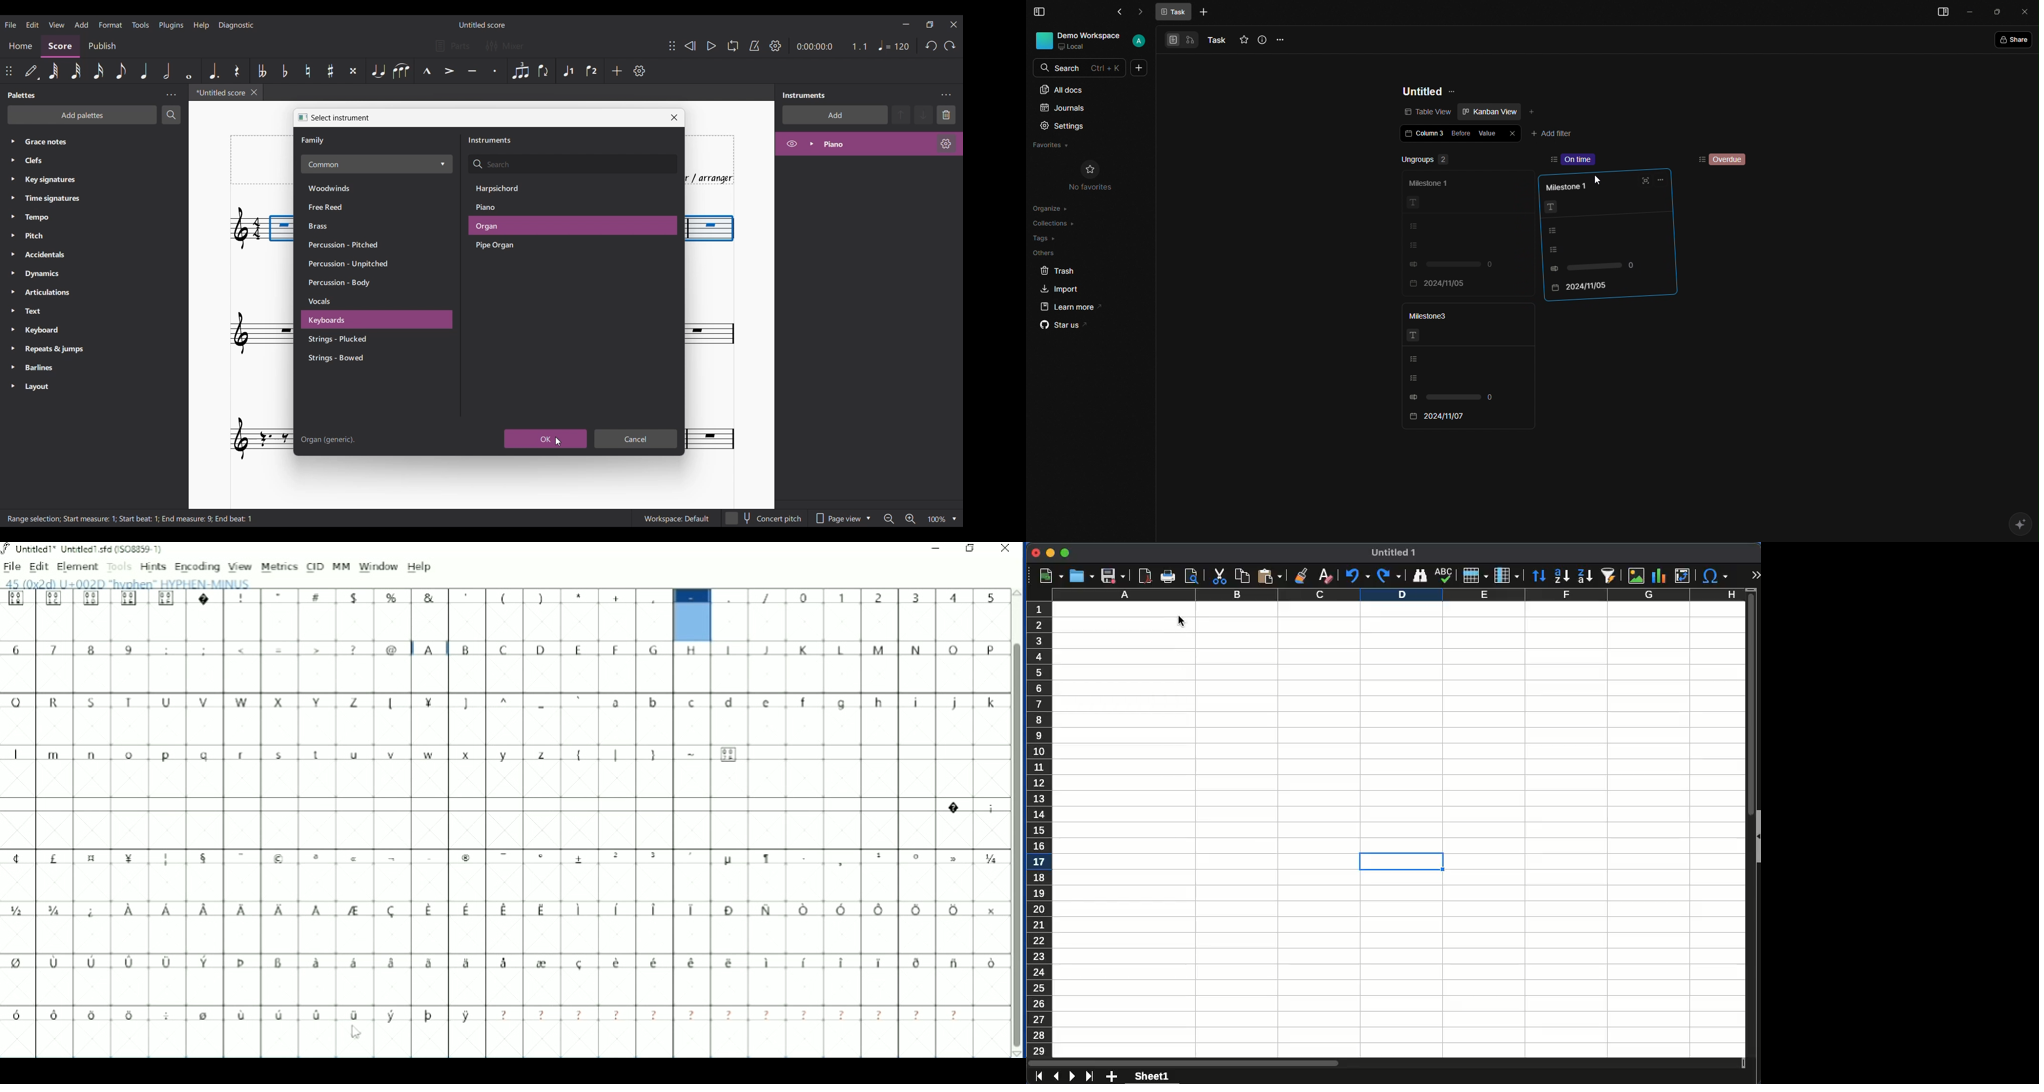 The width and height of the screenshot is (2044, 1092). I want to click on View 1, so click(1170, 39).